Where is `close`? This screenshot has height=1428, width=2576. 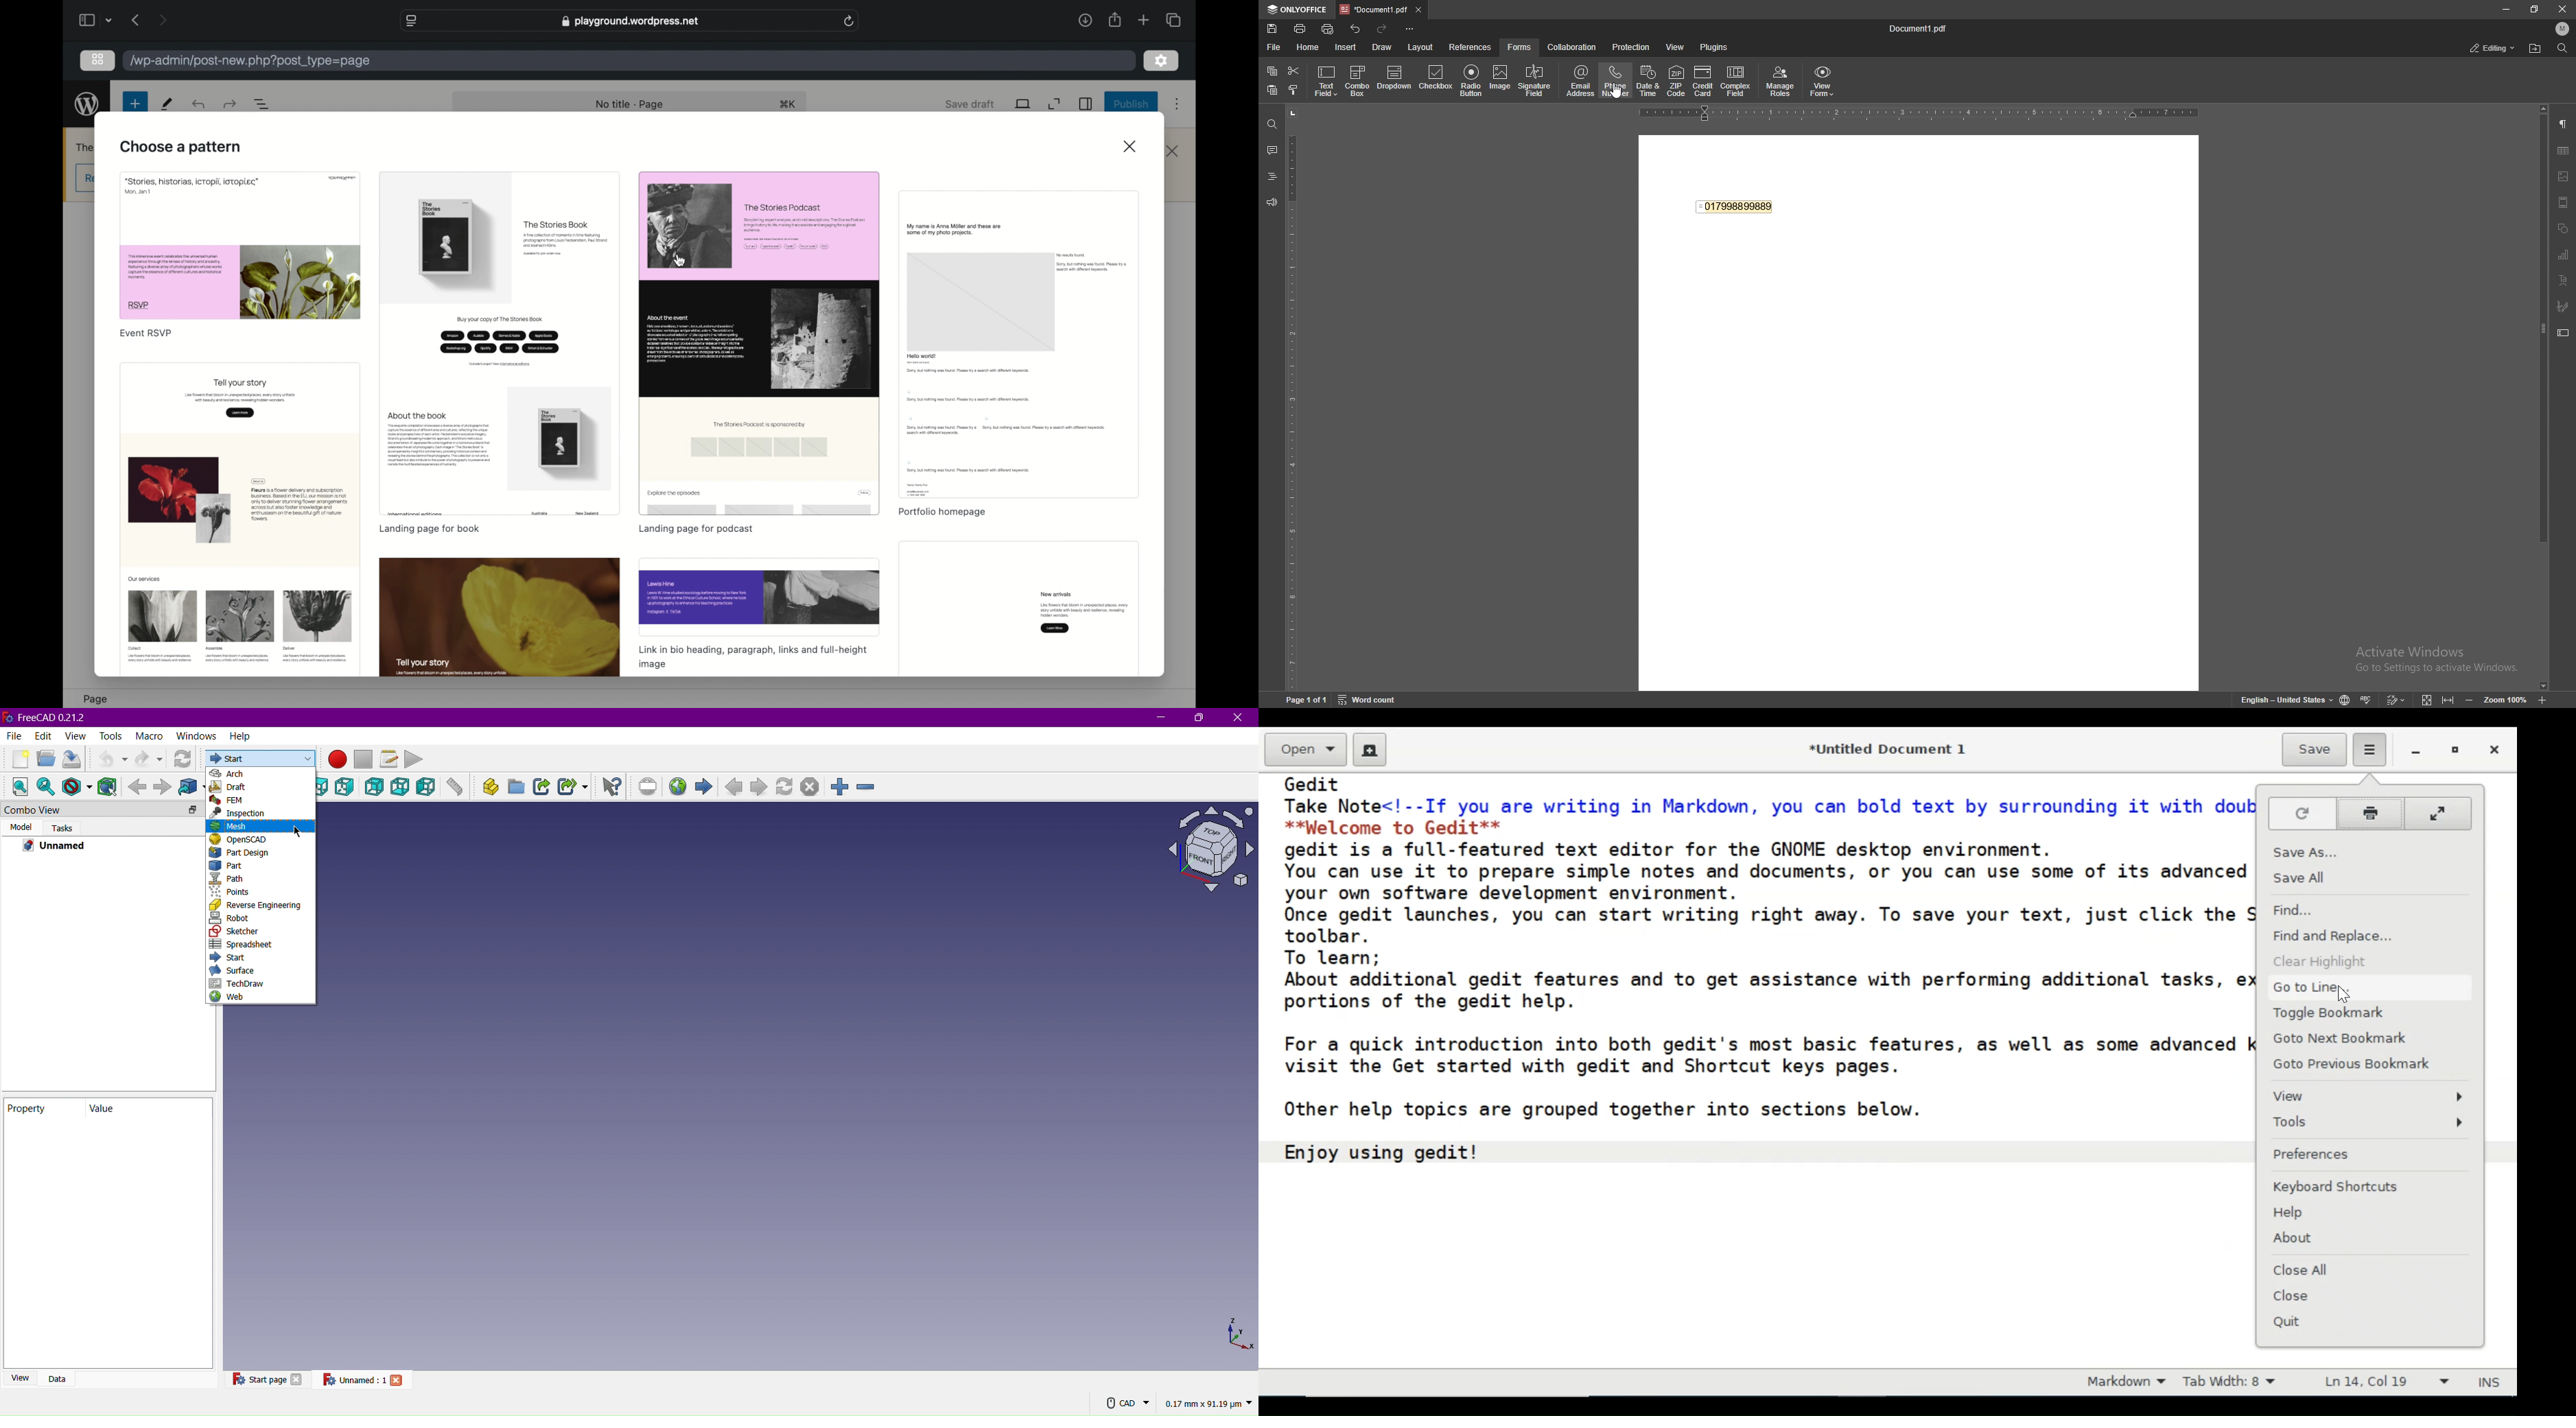 close is located at coordinates (2564, 10).